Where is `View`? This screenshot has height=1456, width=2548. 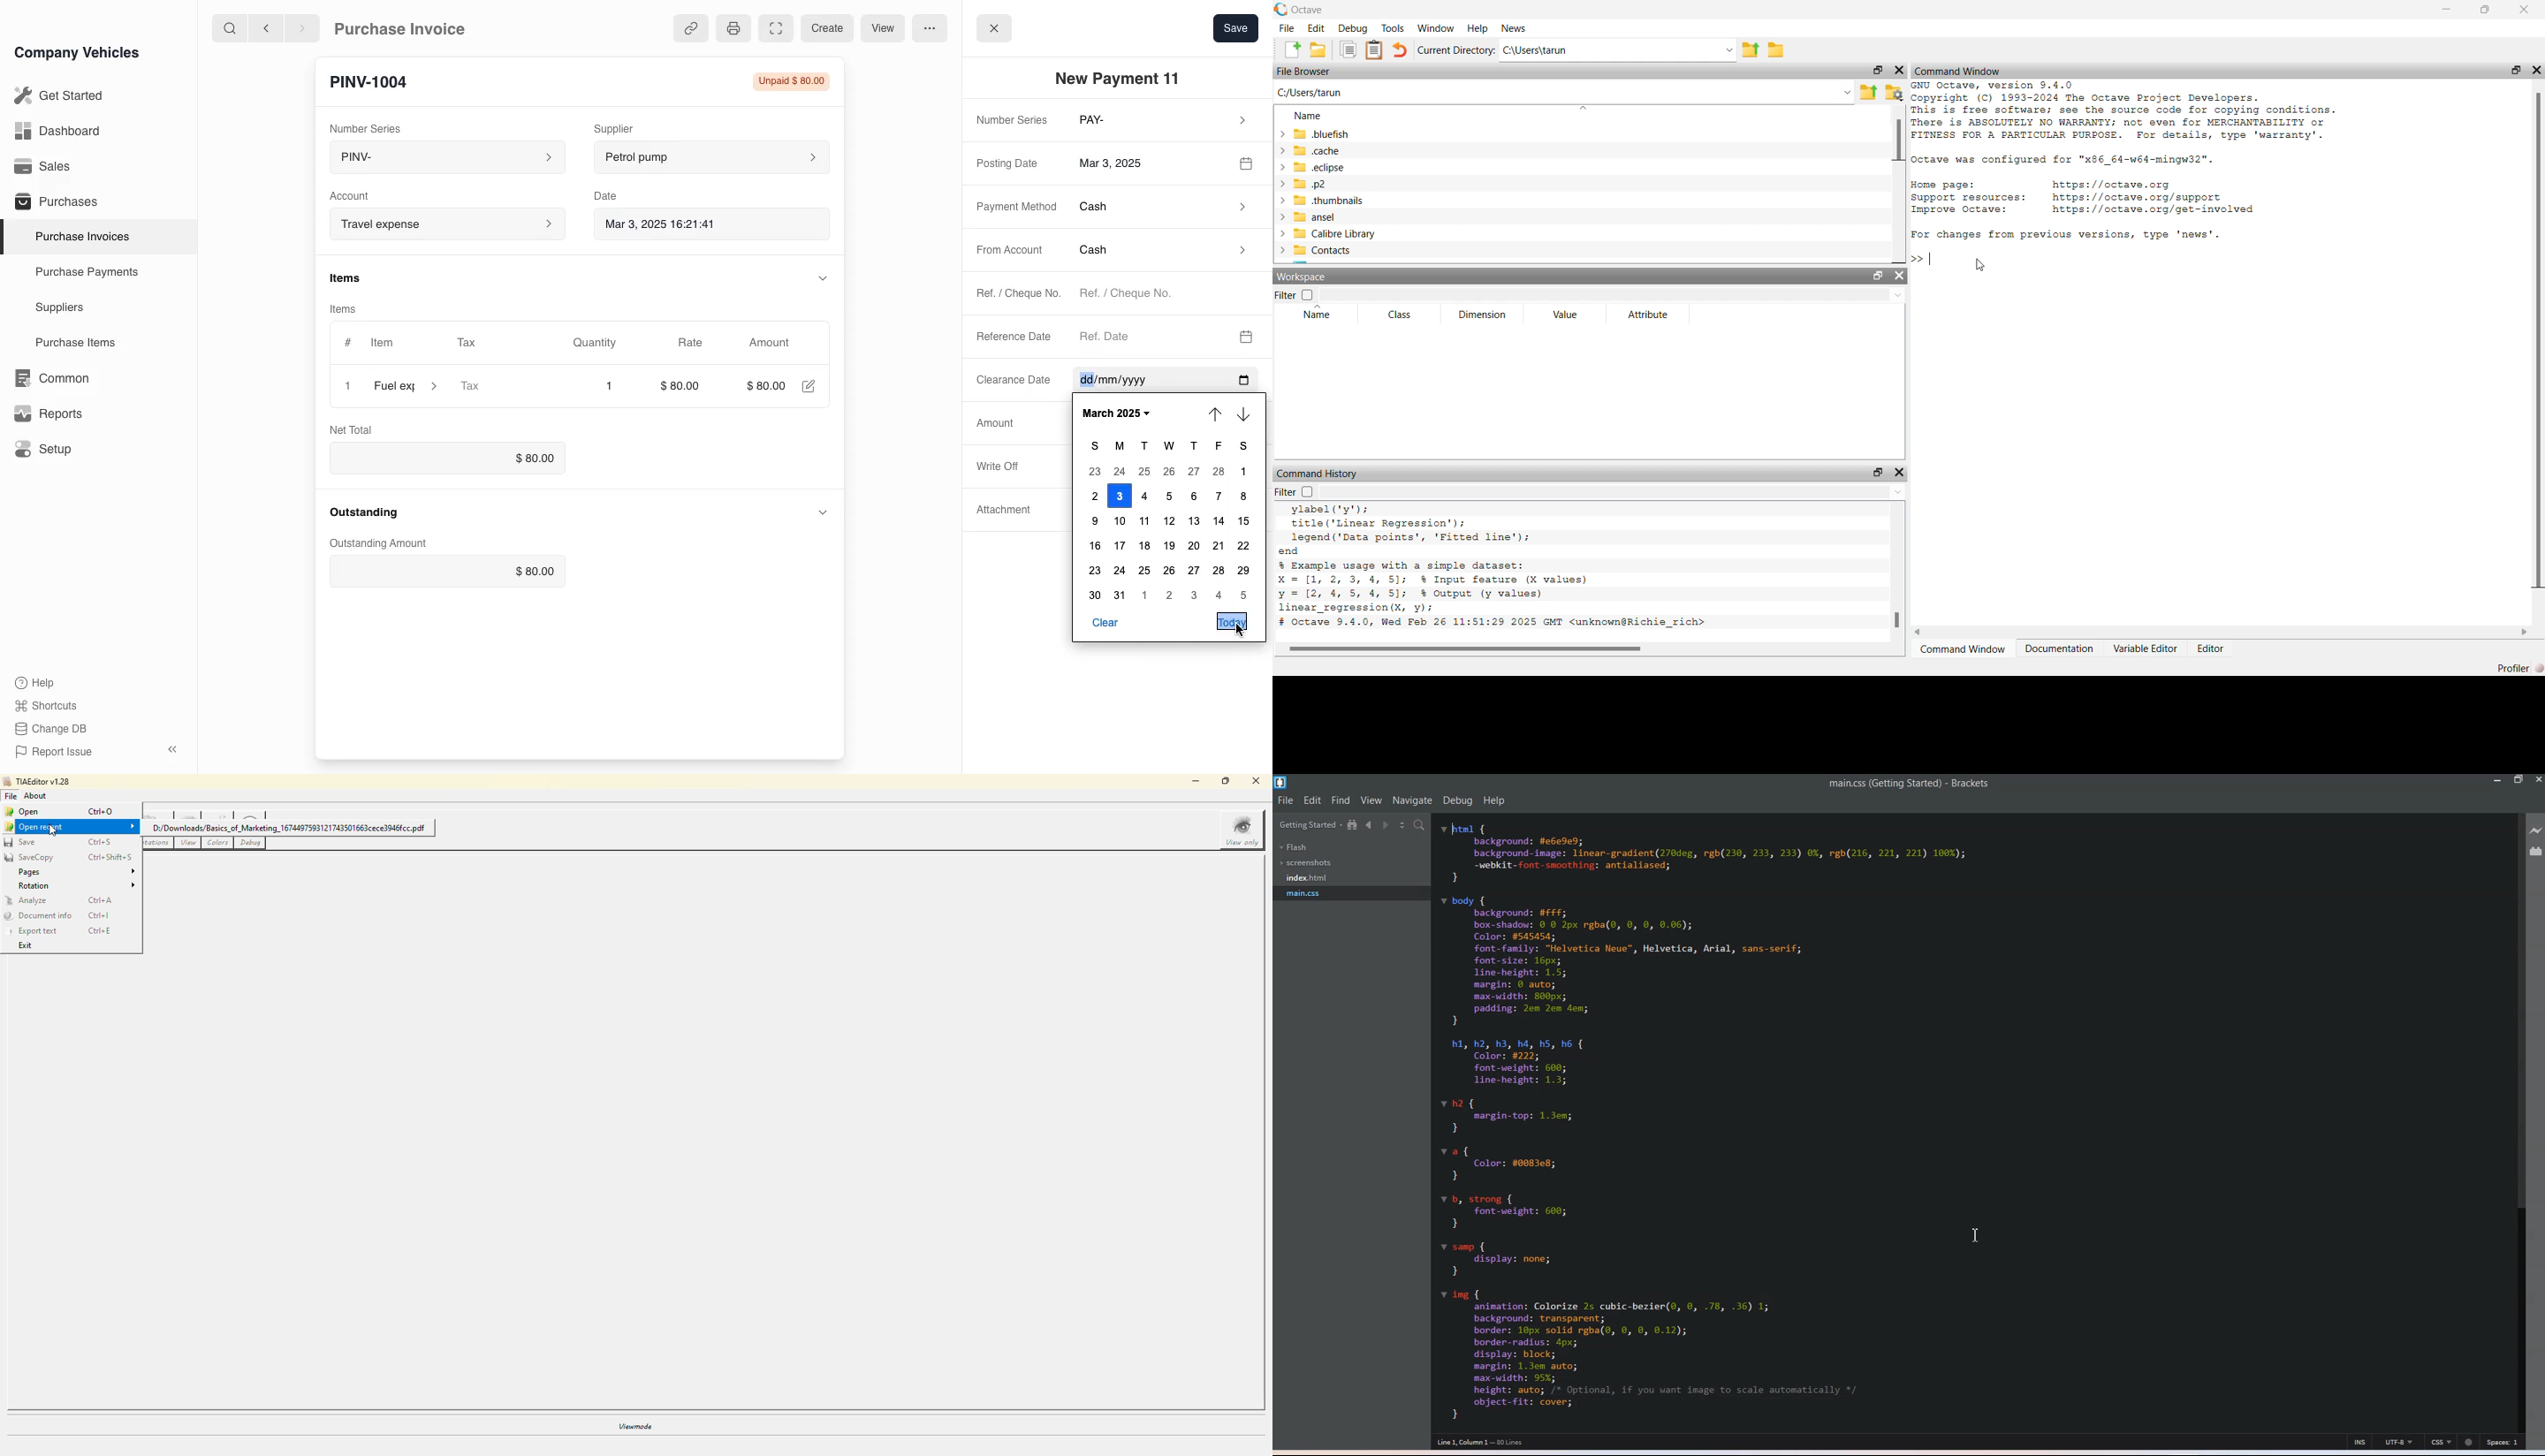
View is located at coordinates (1371, 800).